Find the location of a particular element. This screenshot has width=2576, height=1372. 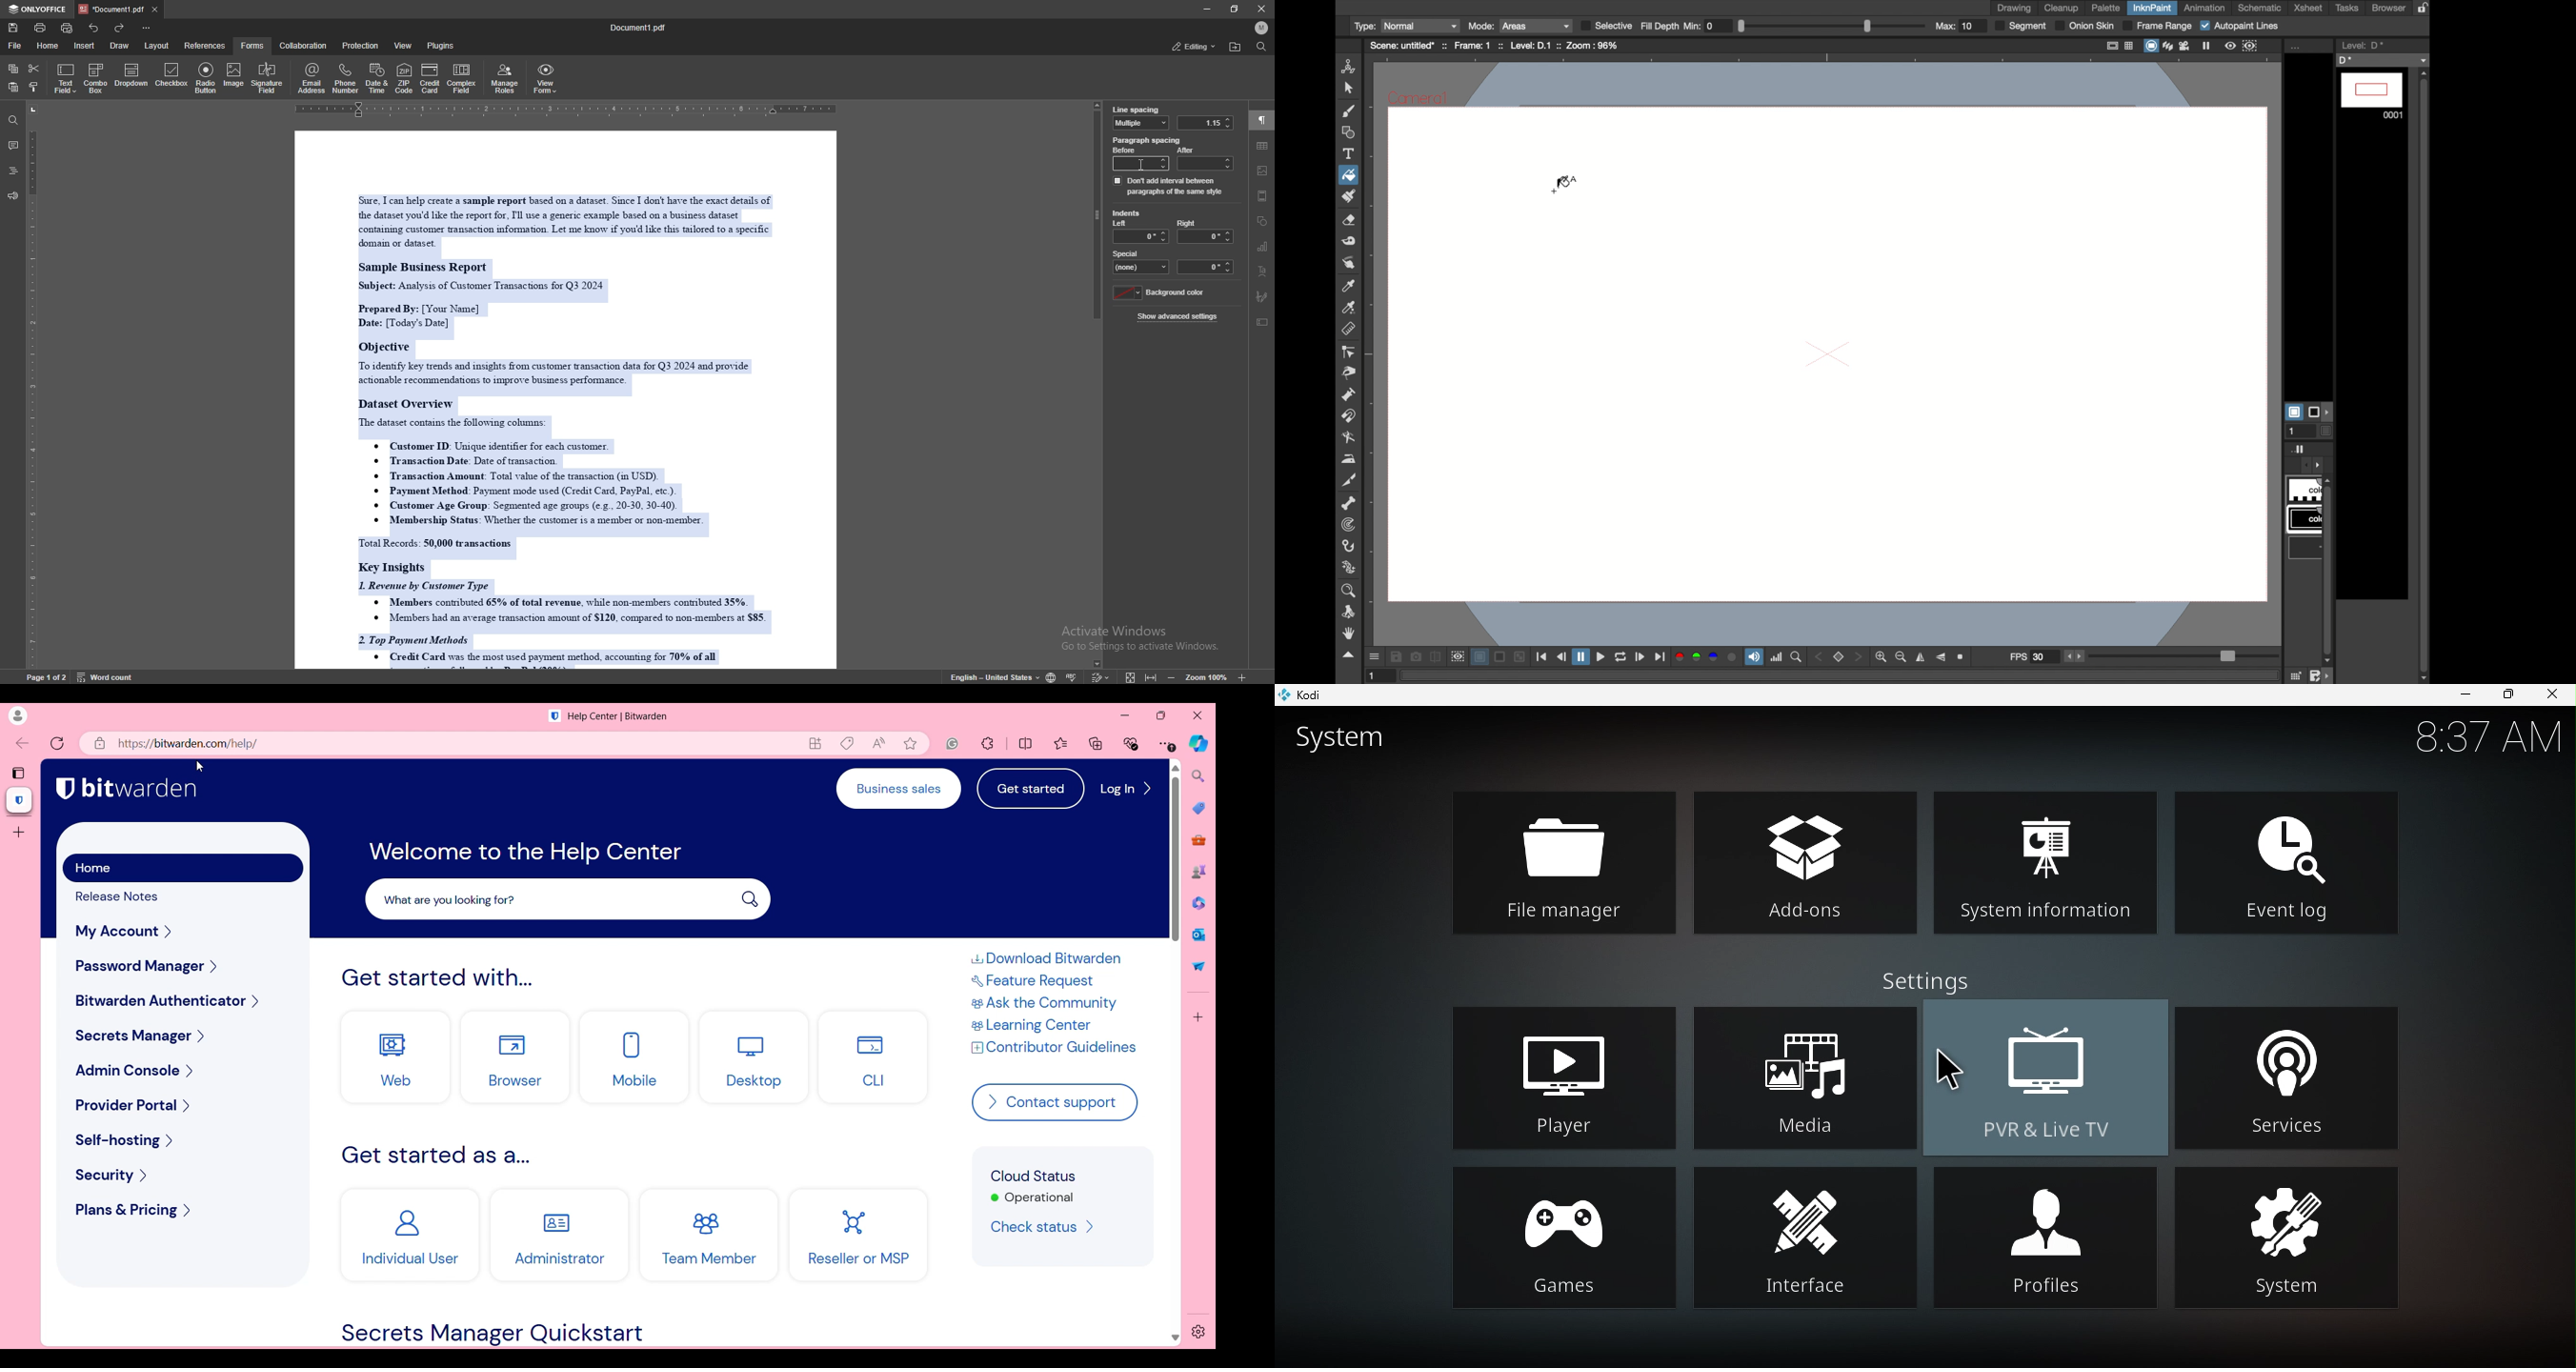

Interface is located at coordinates (1806, 1237).